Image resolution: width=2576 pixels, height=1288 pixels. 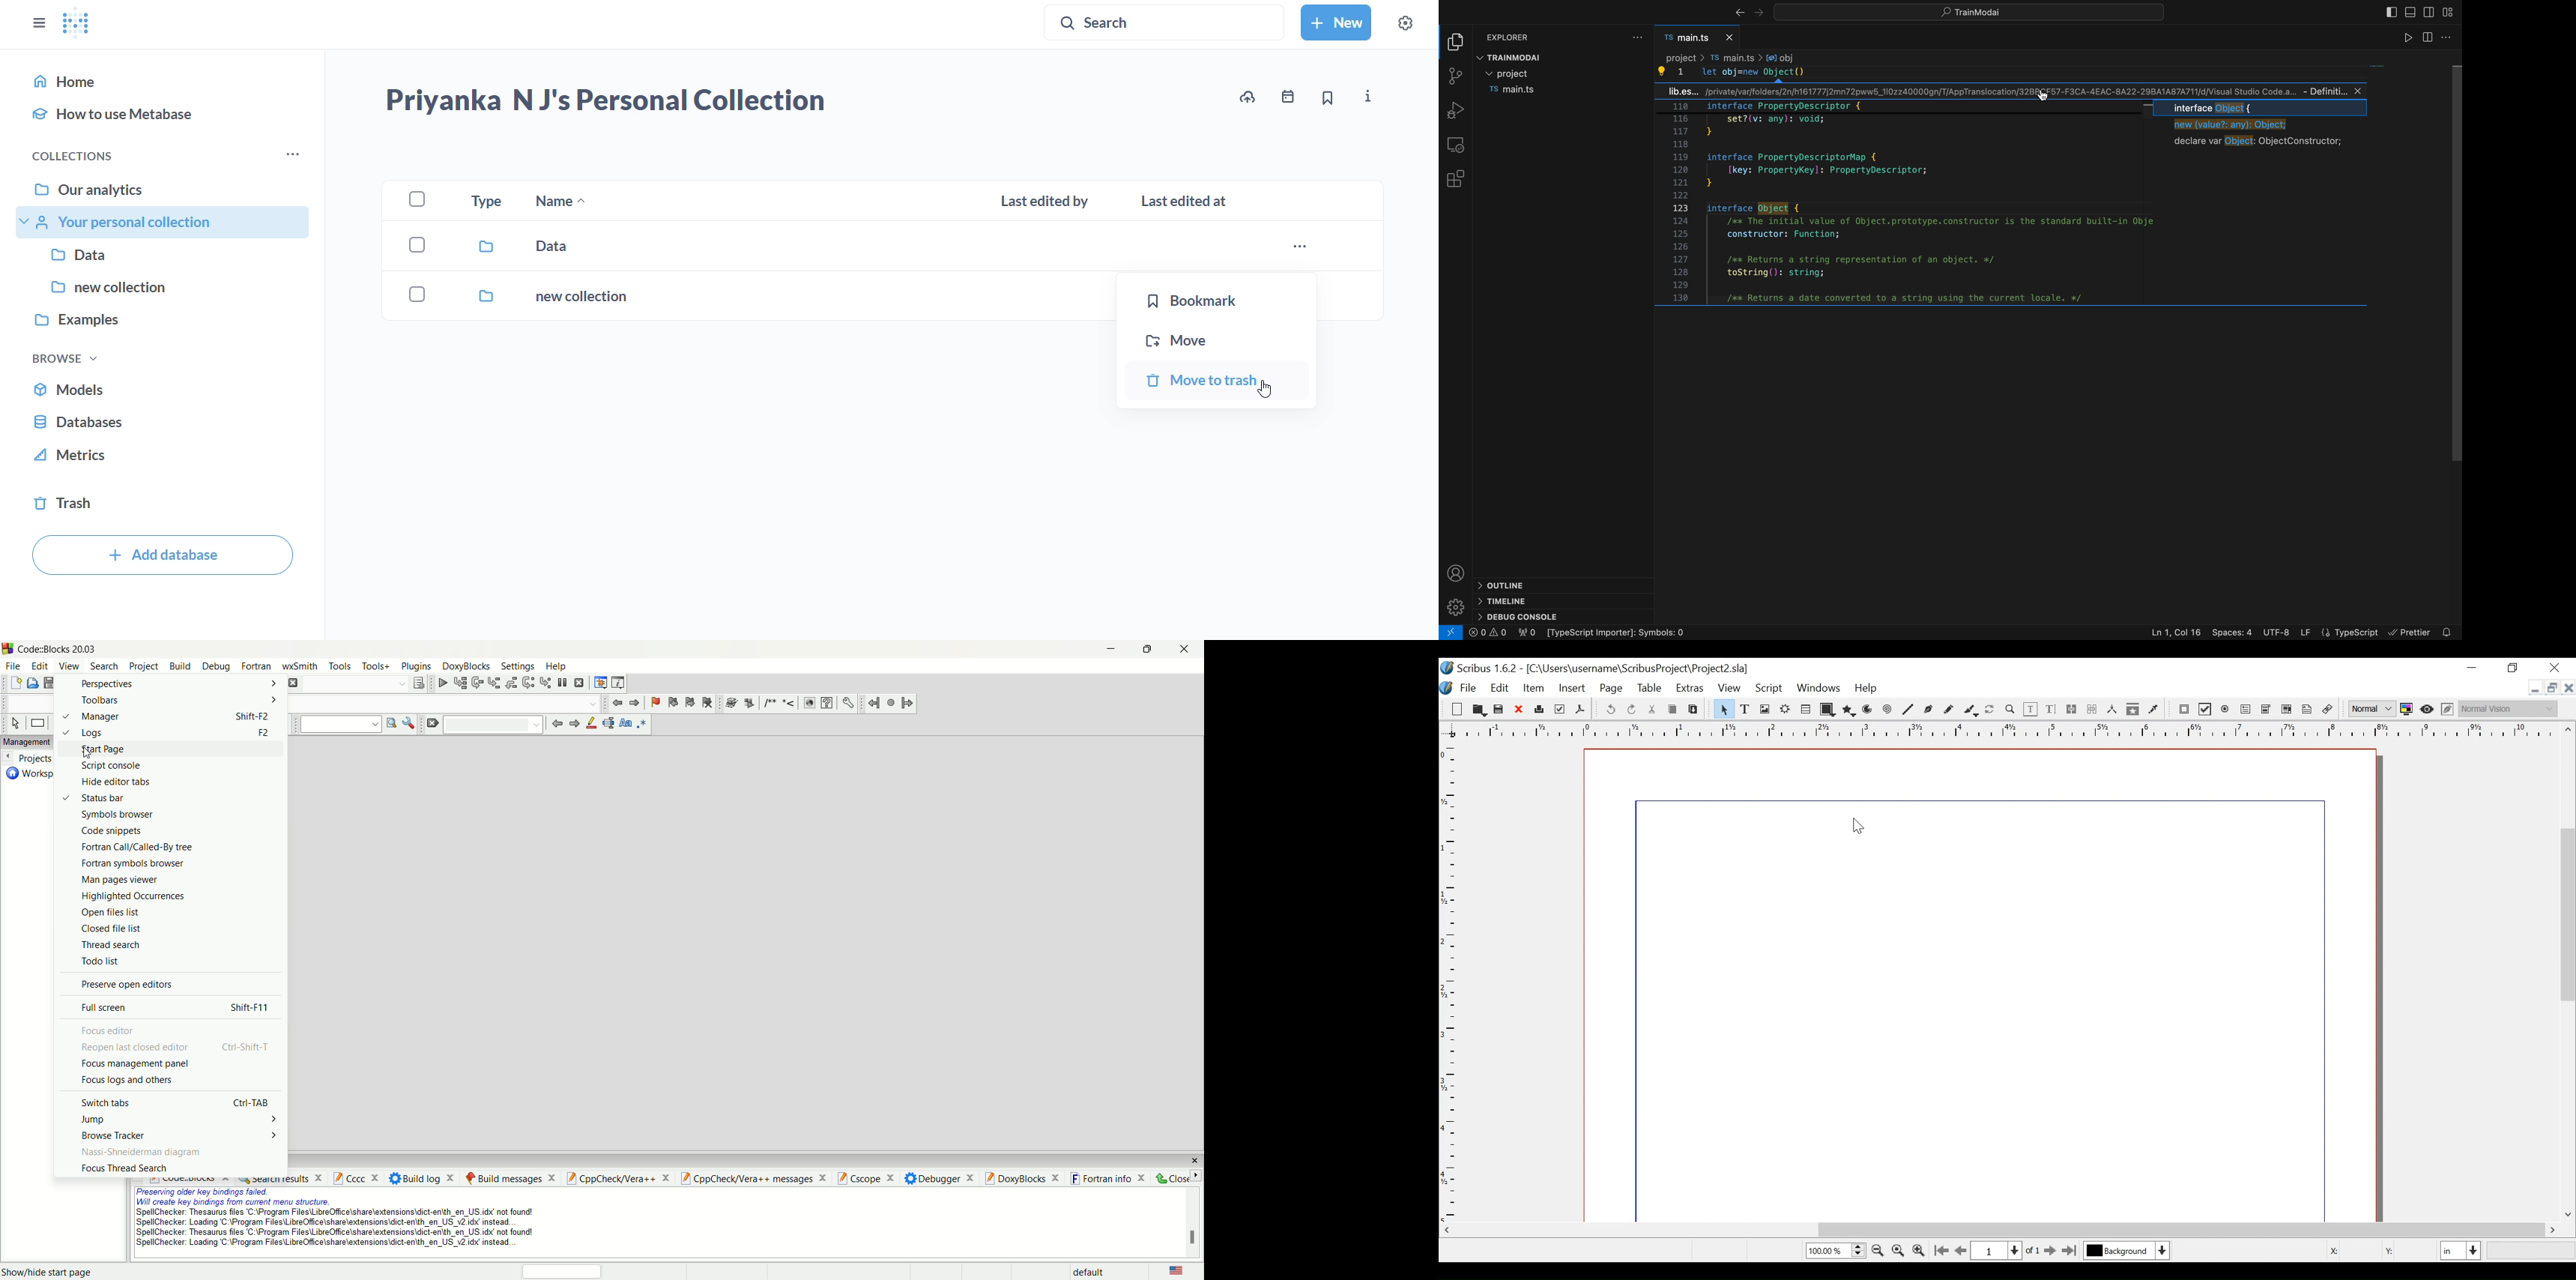 What do you see at coordinates (626, 725) in the screenshot?
I see `match case` at bounding box center [626, 725].